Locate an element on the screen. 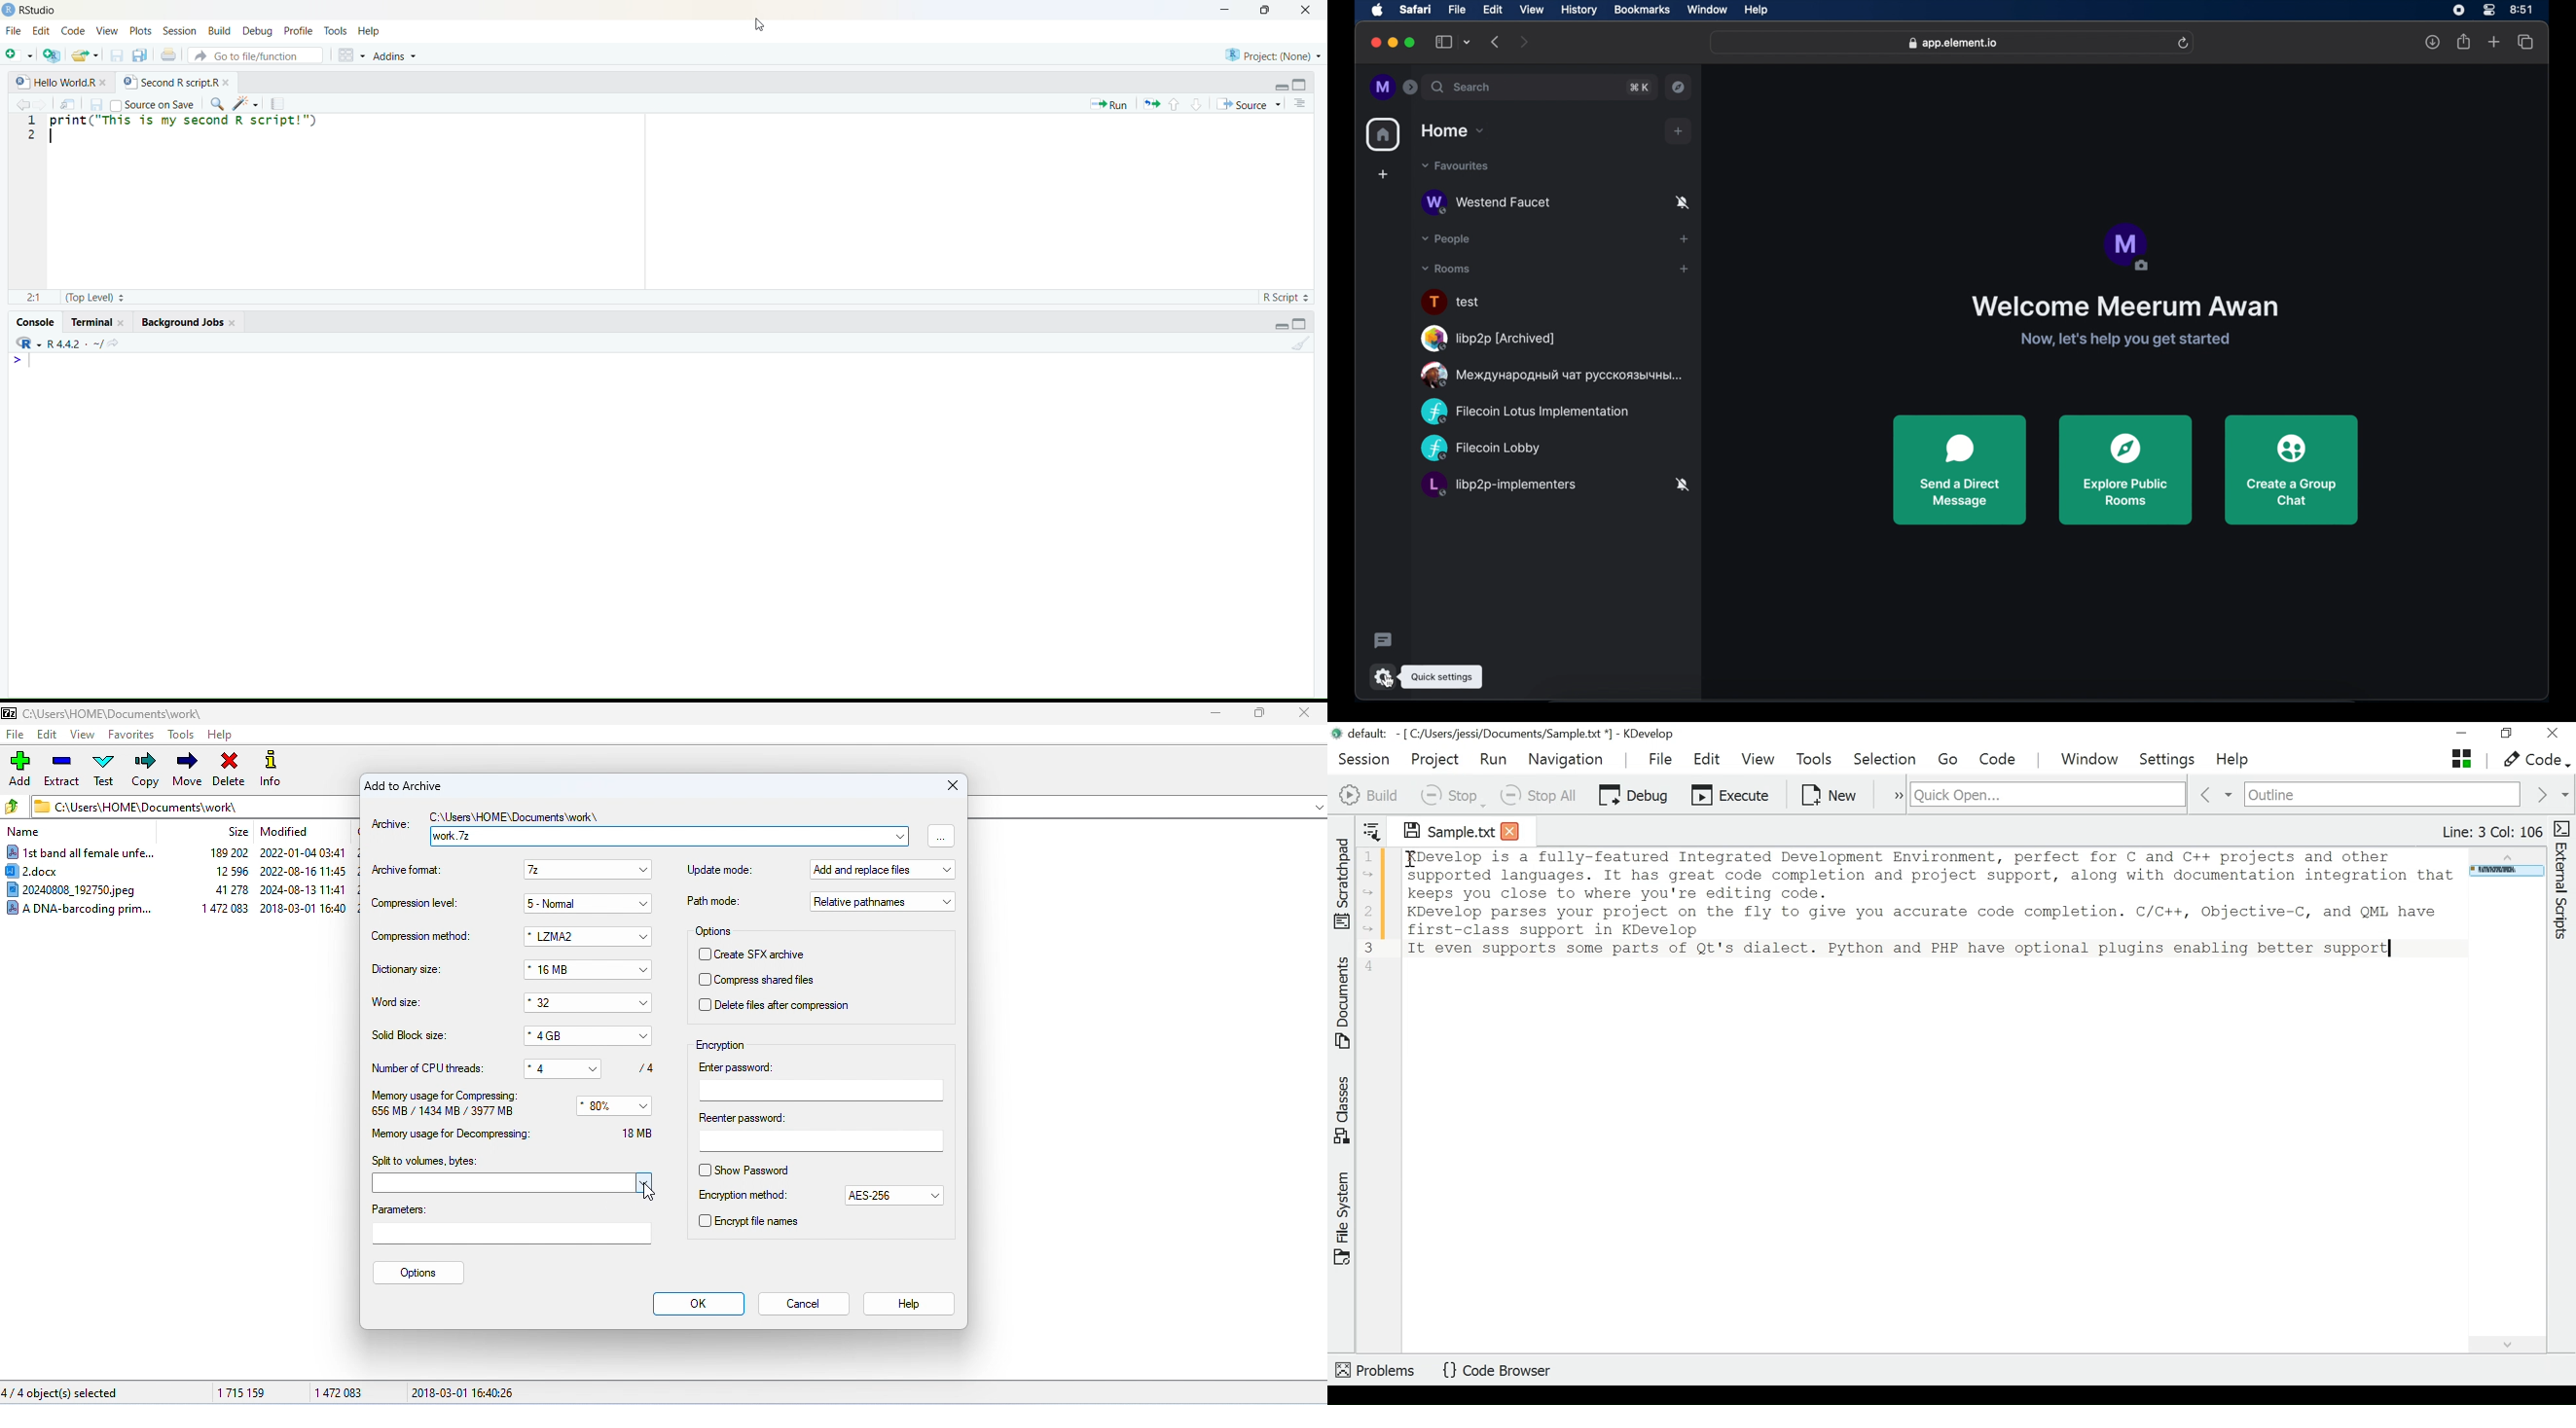 This screenshot has height=1428, width=2576. favorites dropdown is located at coordinates (1456, 167).